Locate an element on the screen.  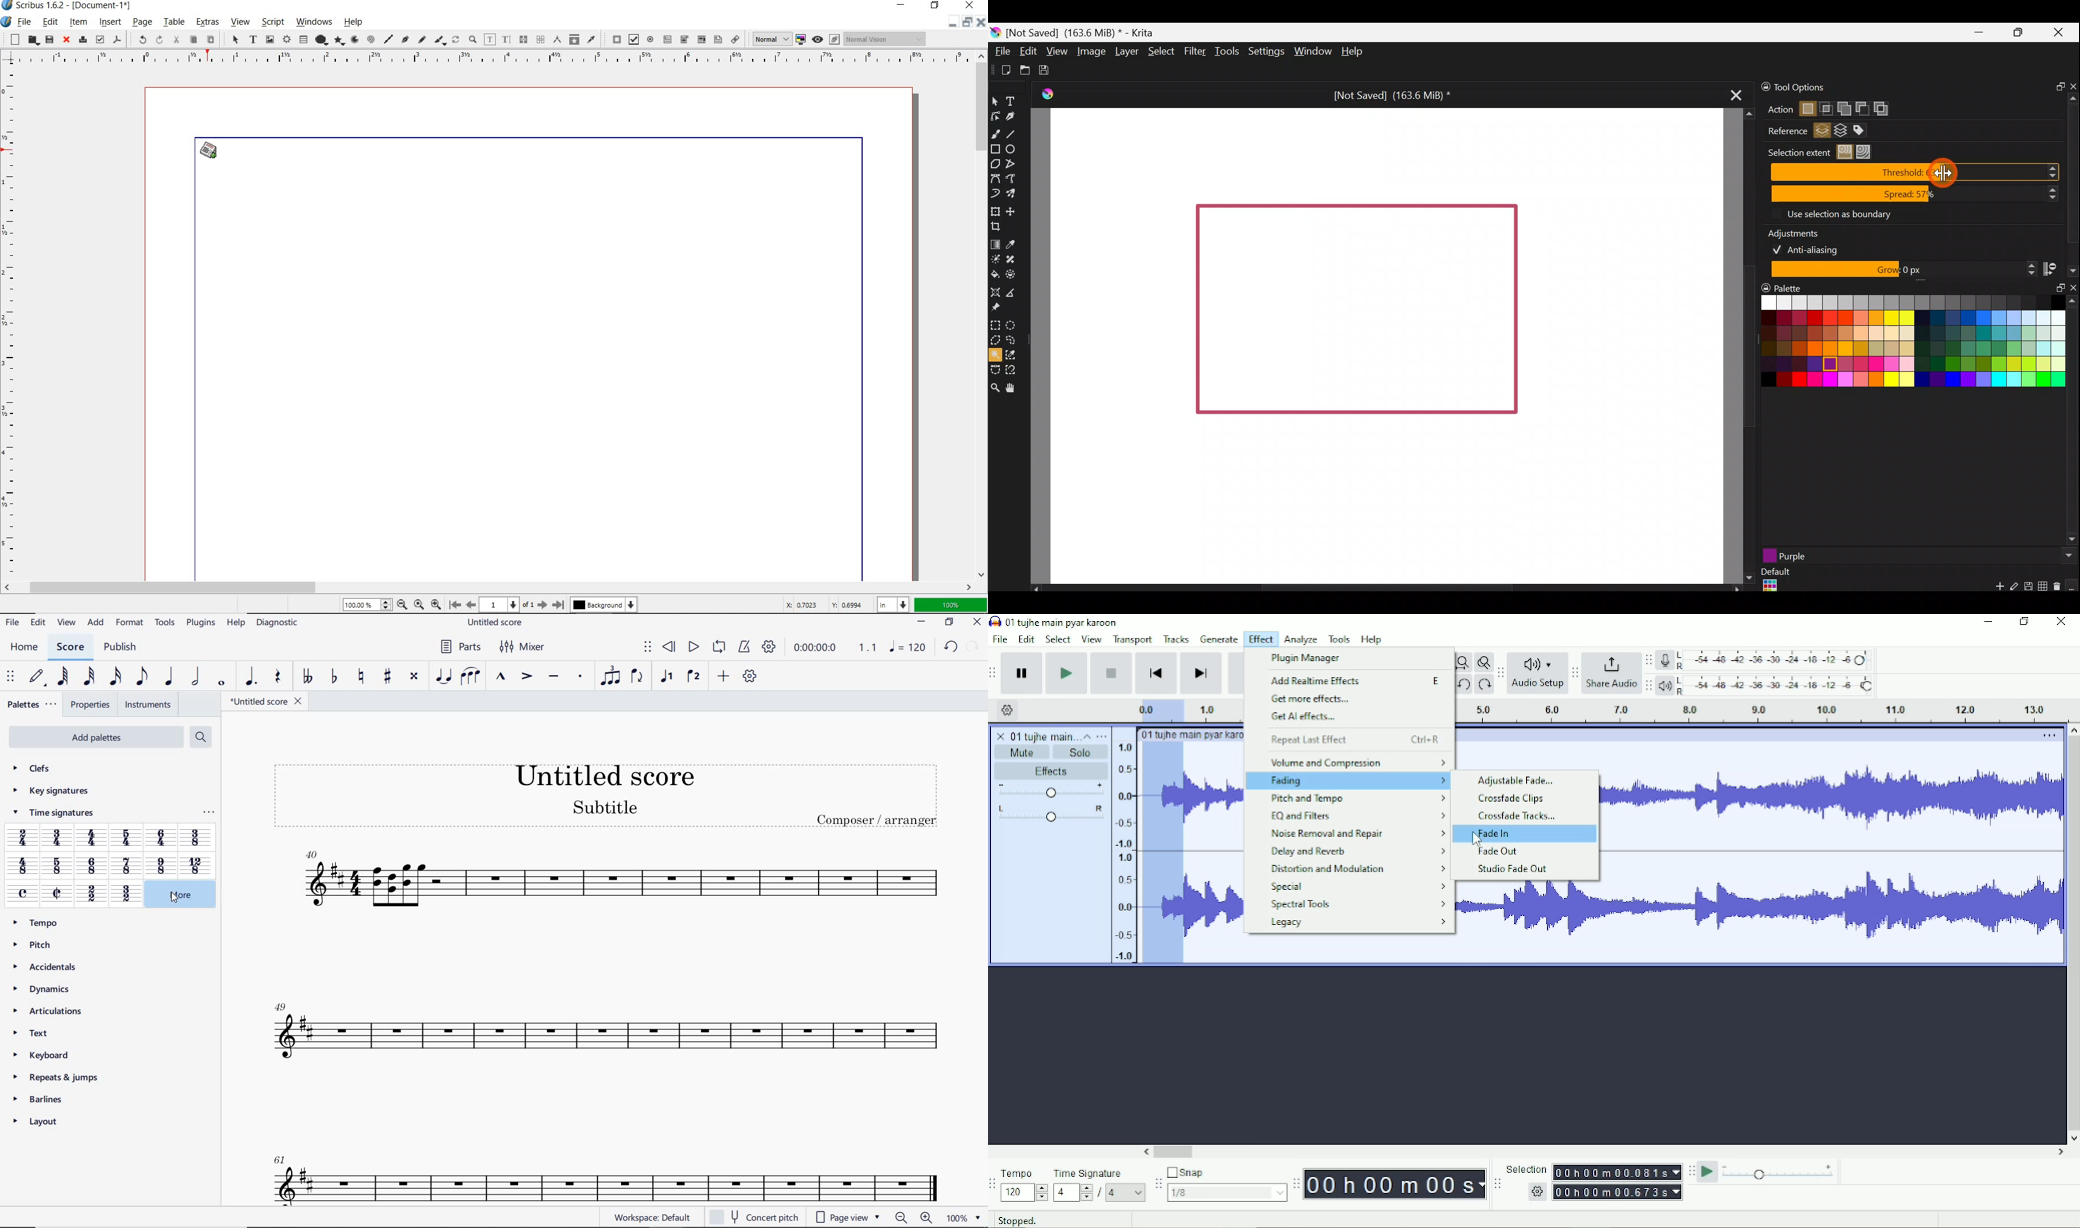
Horizontal scrollbar is located at coordinates (1605, 1153).